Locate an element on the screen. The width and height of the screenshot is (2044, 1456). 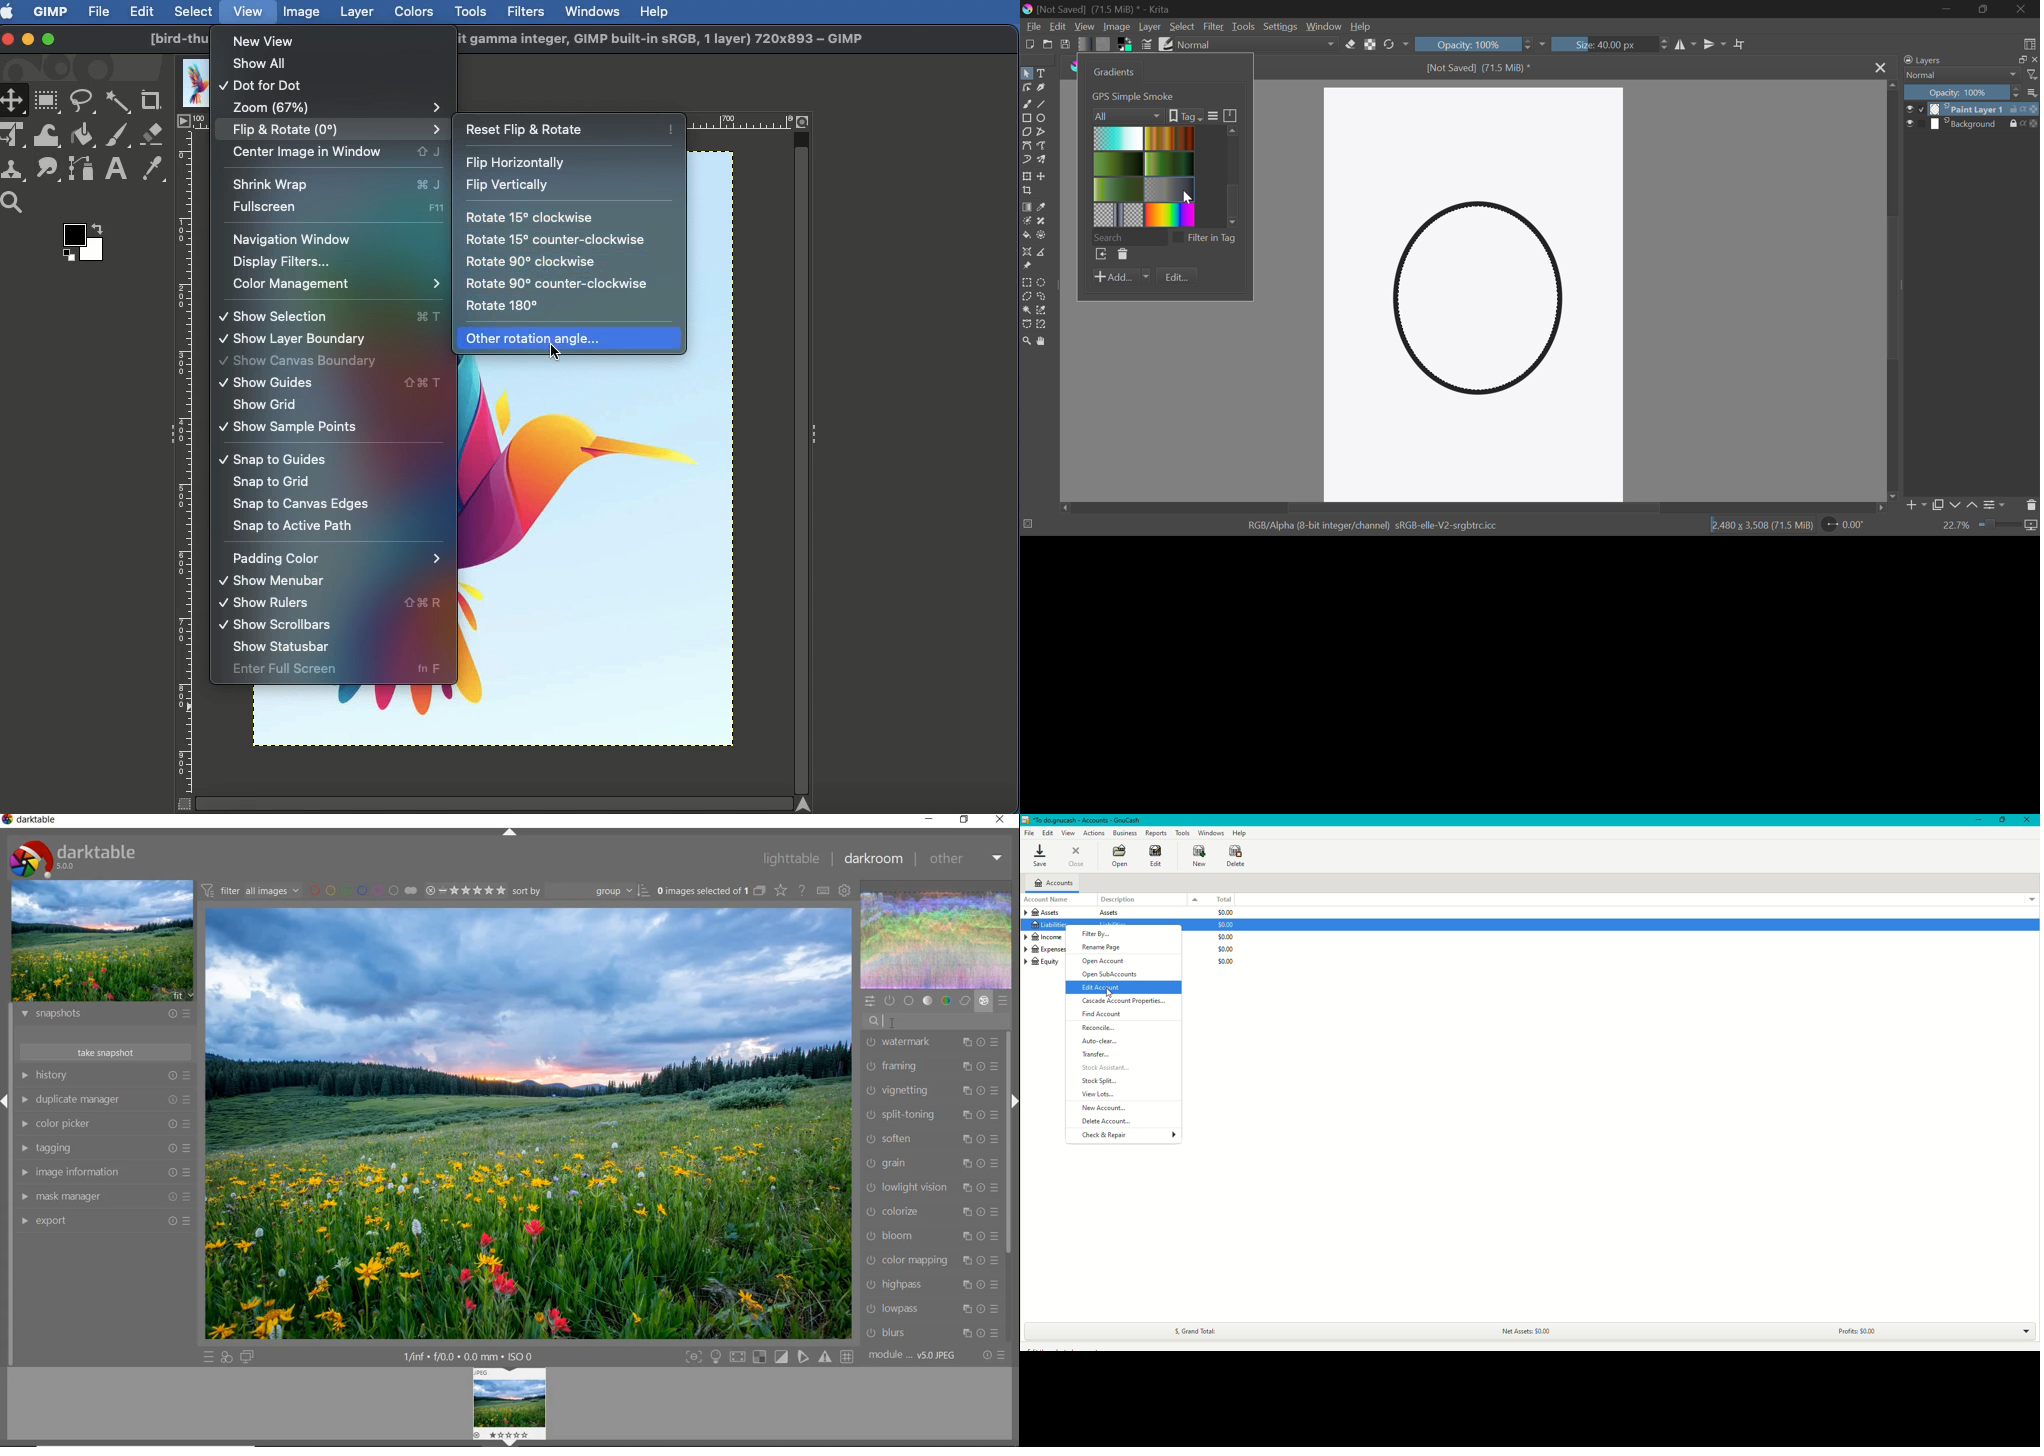
horizontal Ruler is located at coordinates (744, 122).